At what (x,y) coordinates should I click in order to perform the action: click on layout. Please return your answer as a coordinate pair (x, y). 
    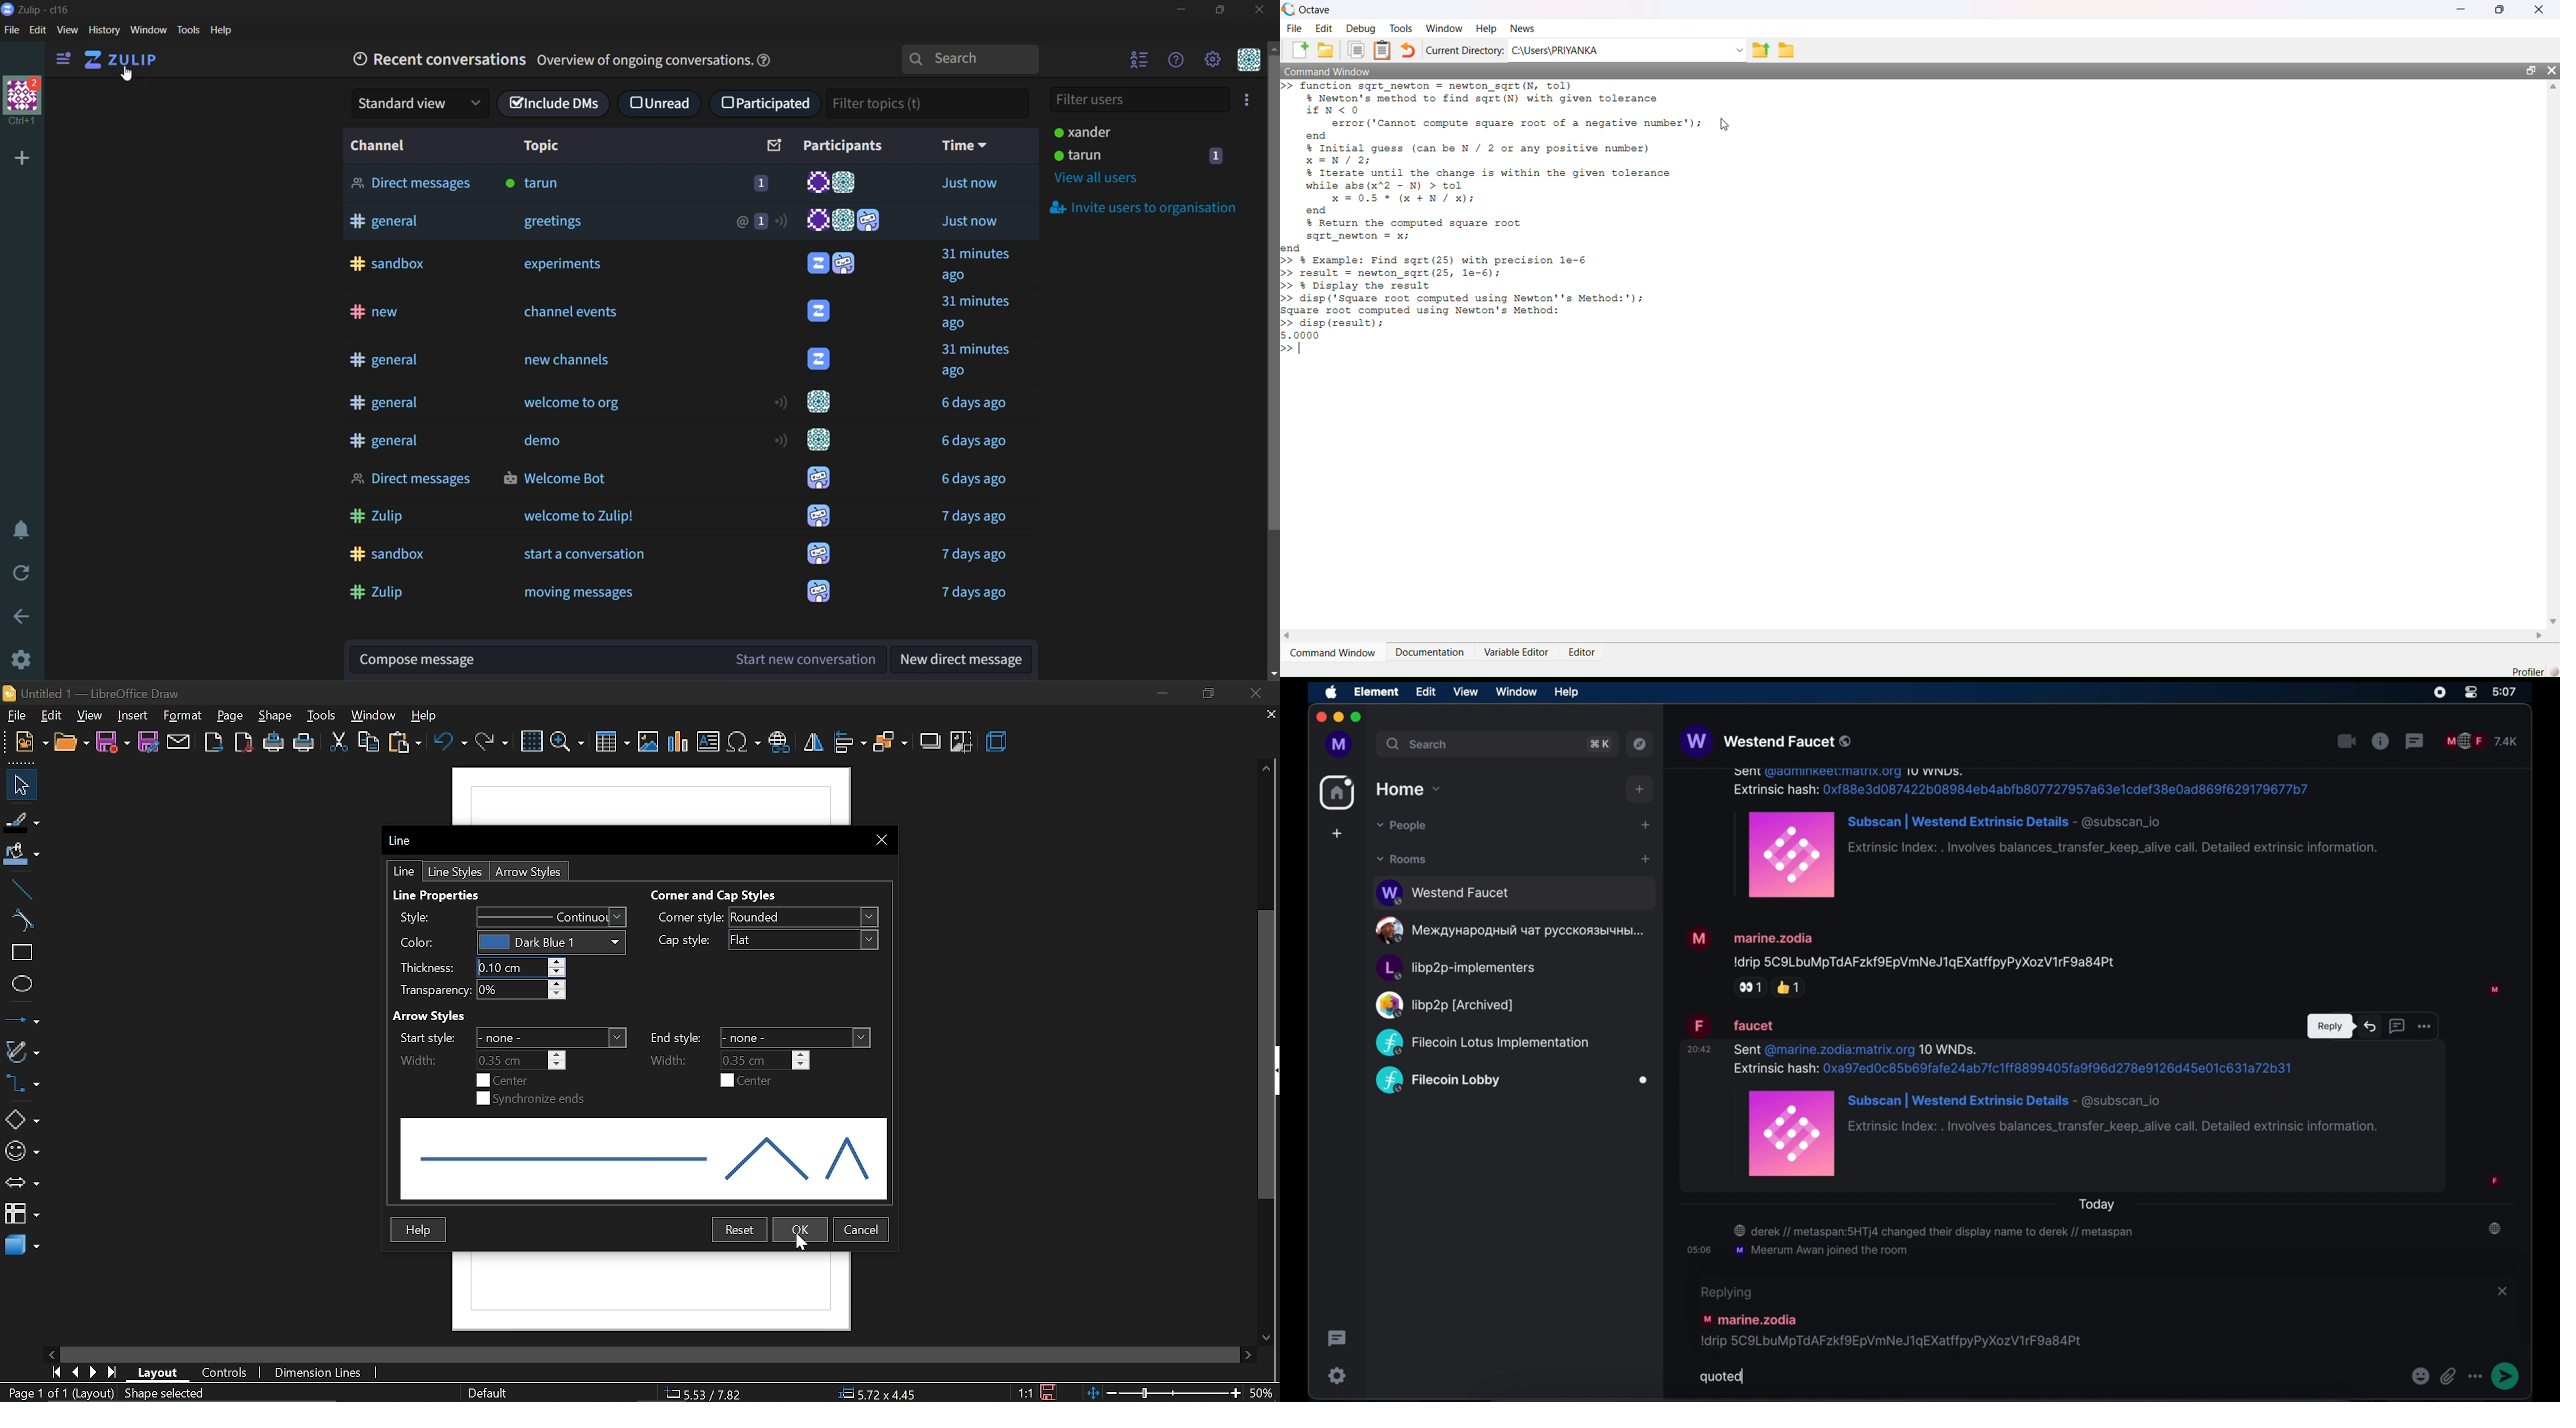
    Looking at the image, I should click on (162, 1373).